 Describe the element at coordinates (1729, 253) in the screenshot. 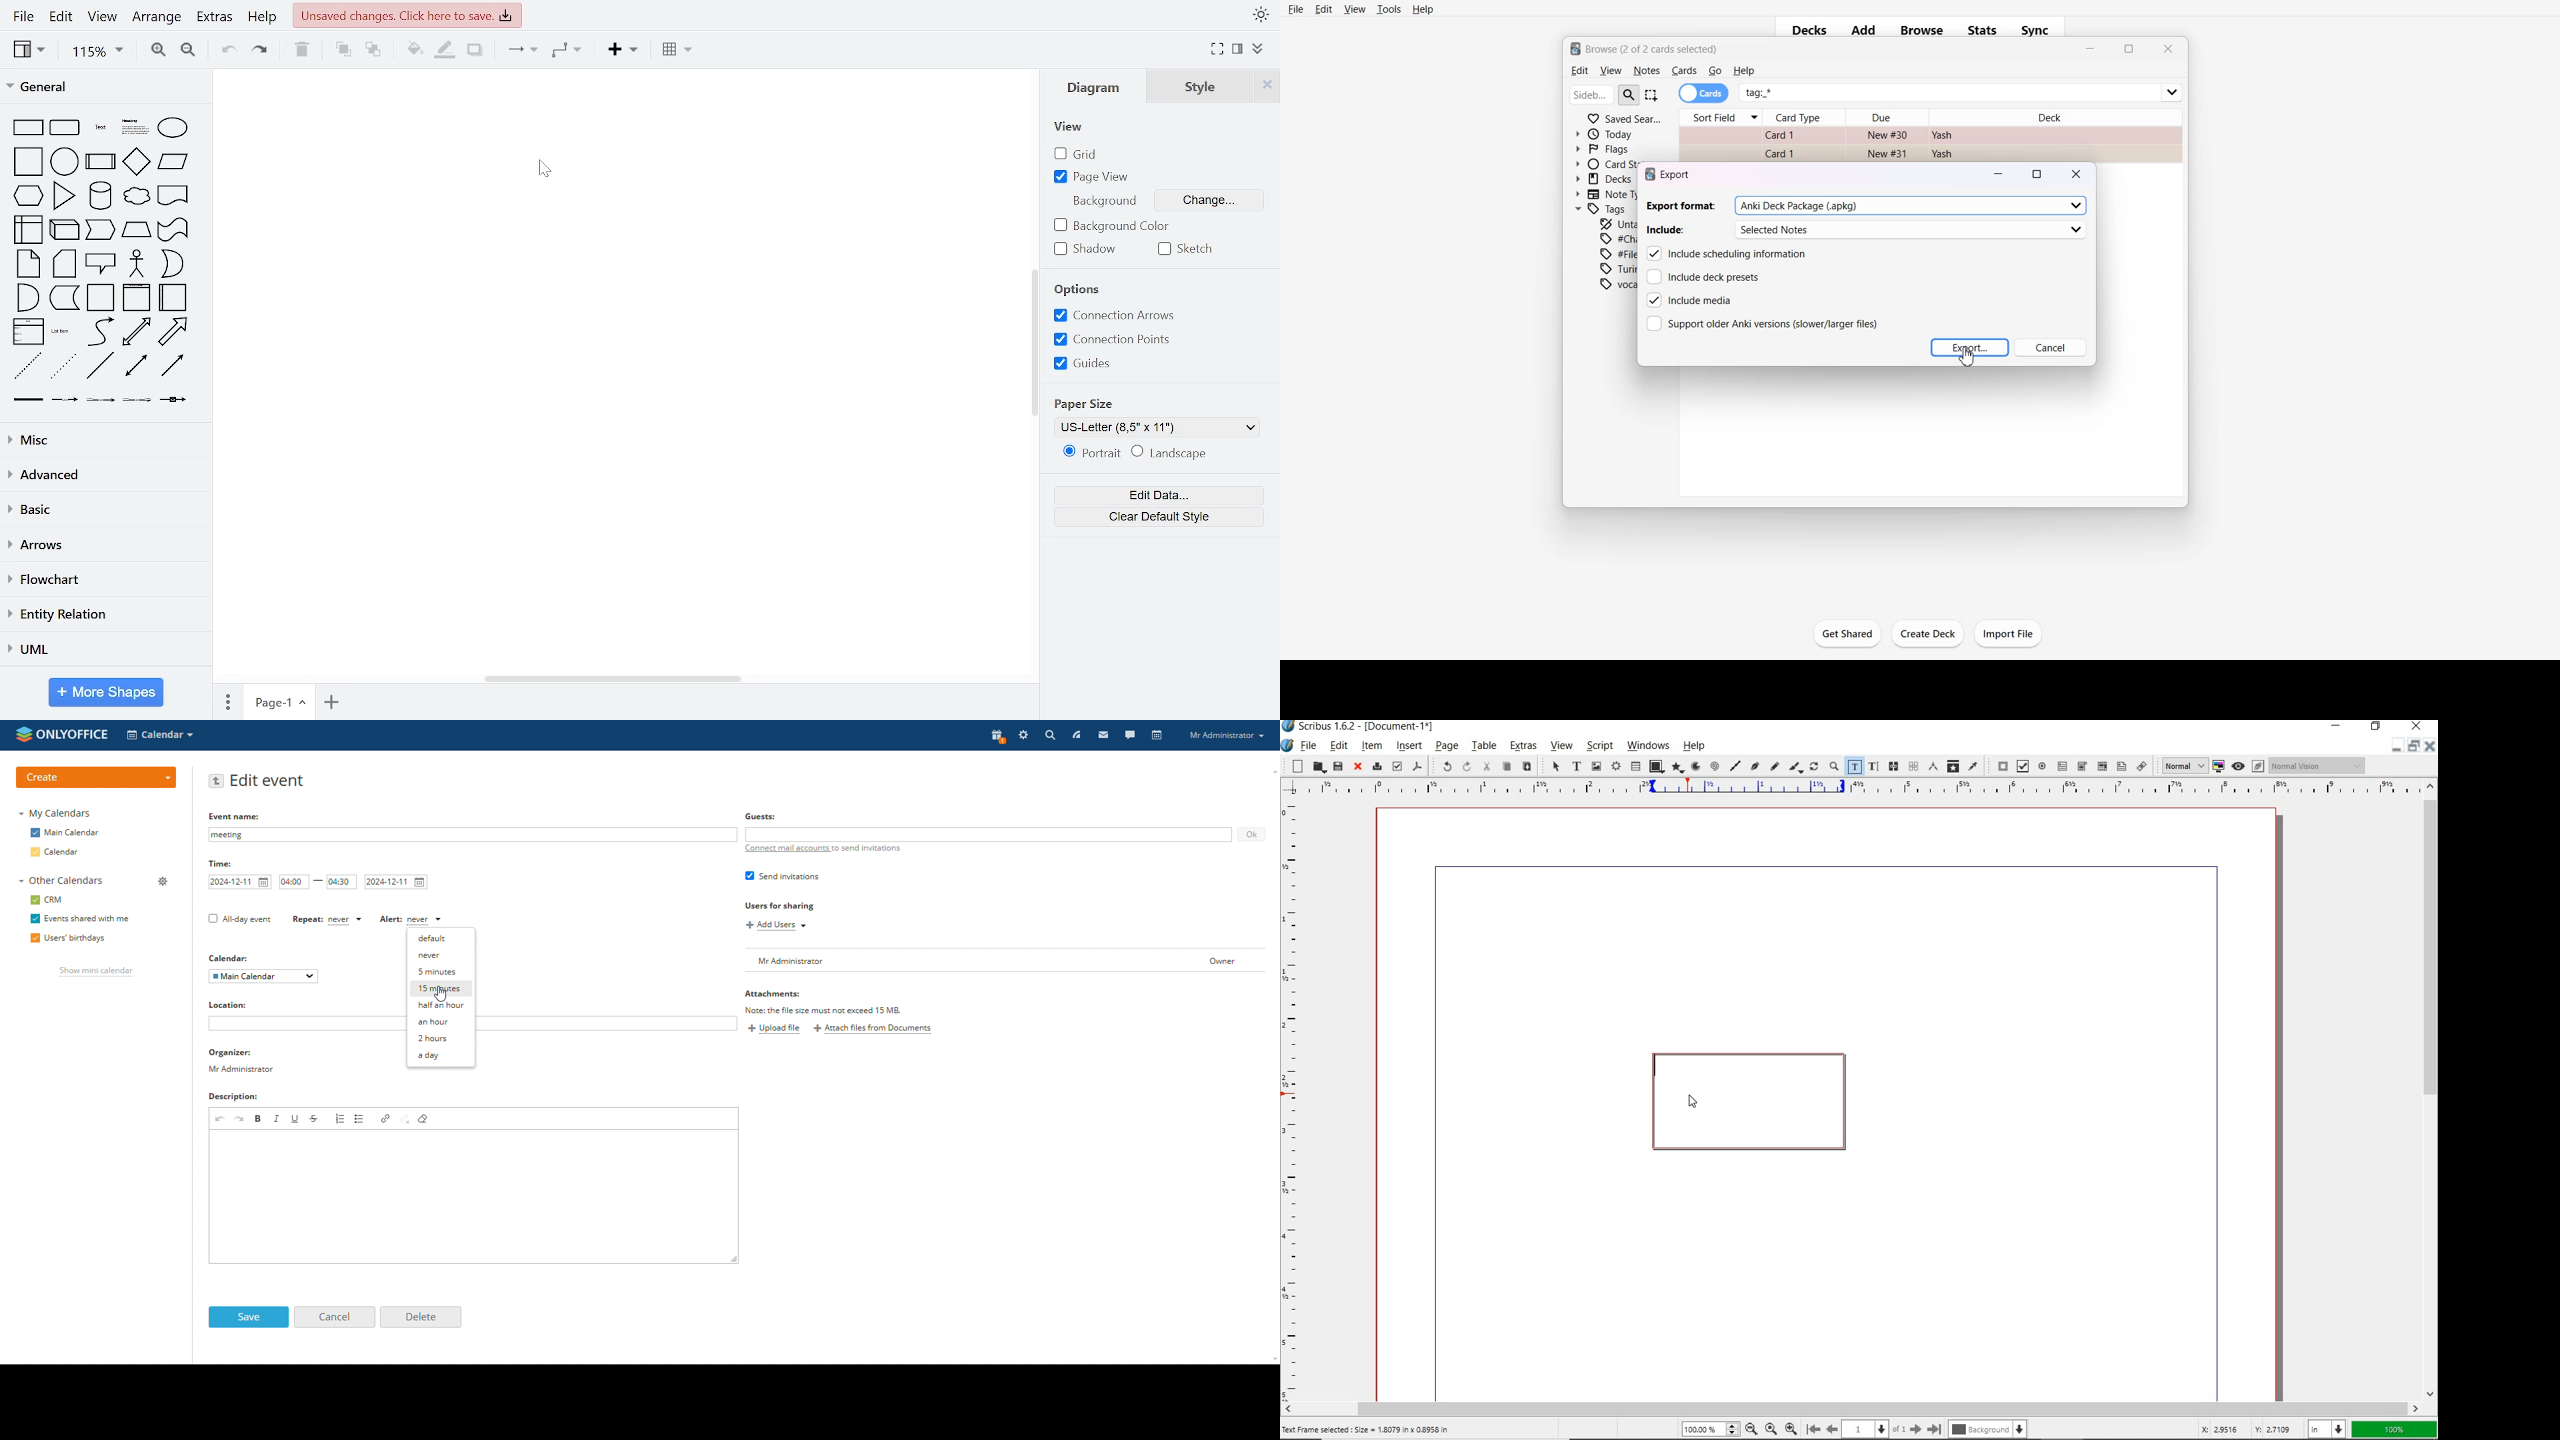

I see `Include scheduling information` at that location.